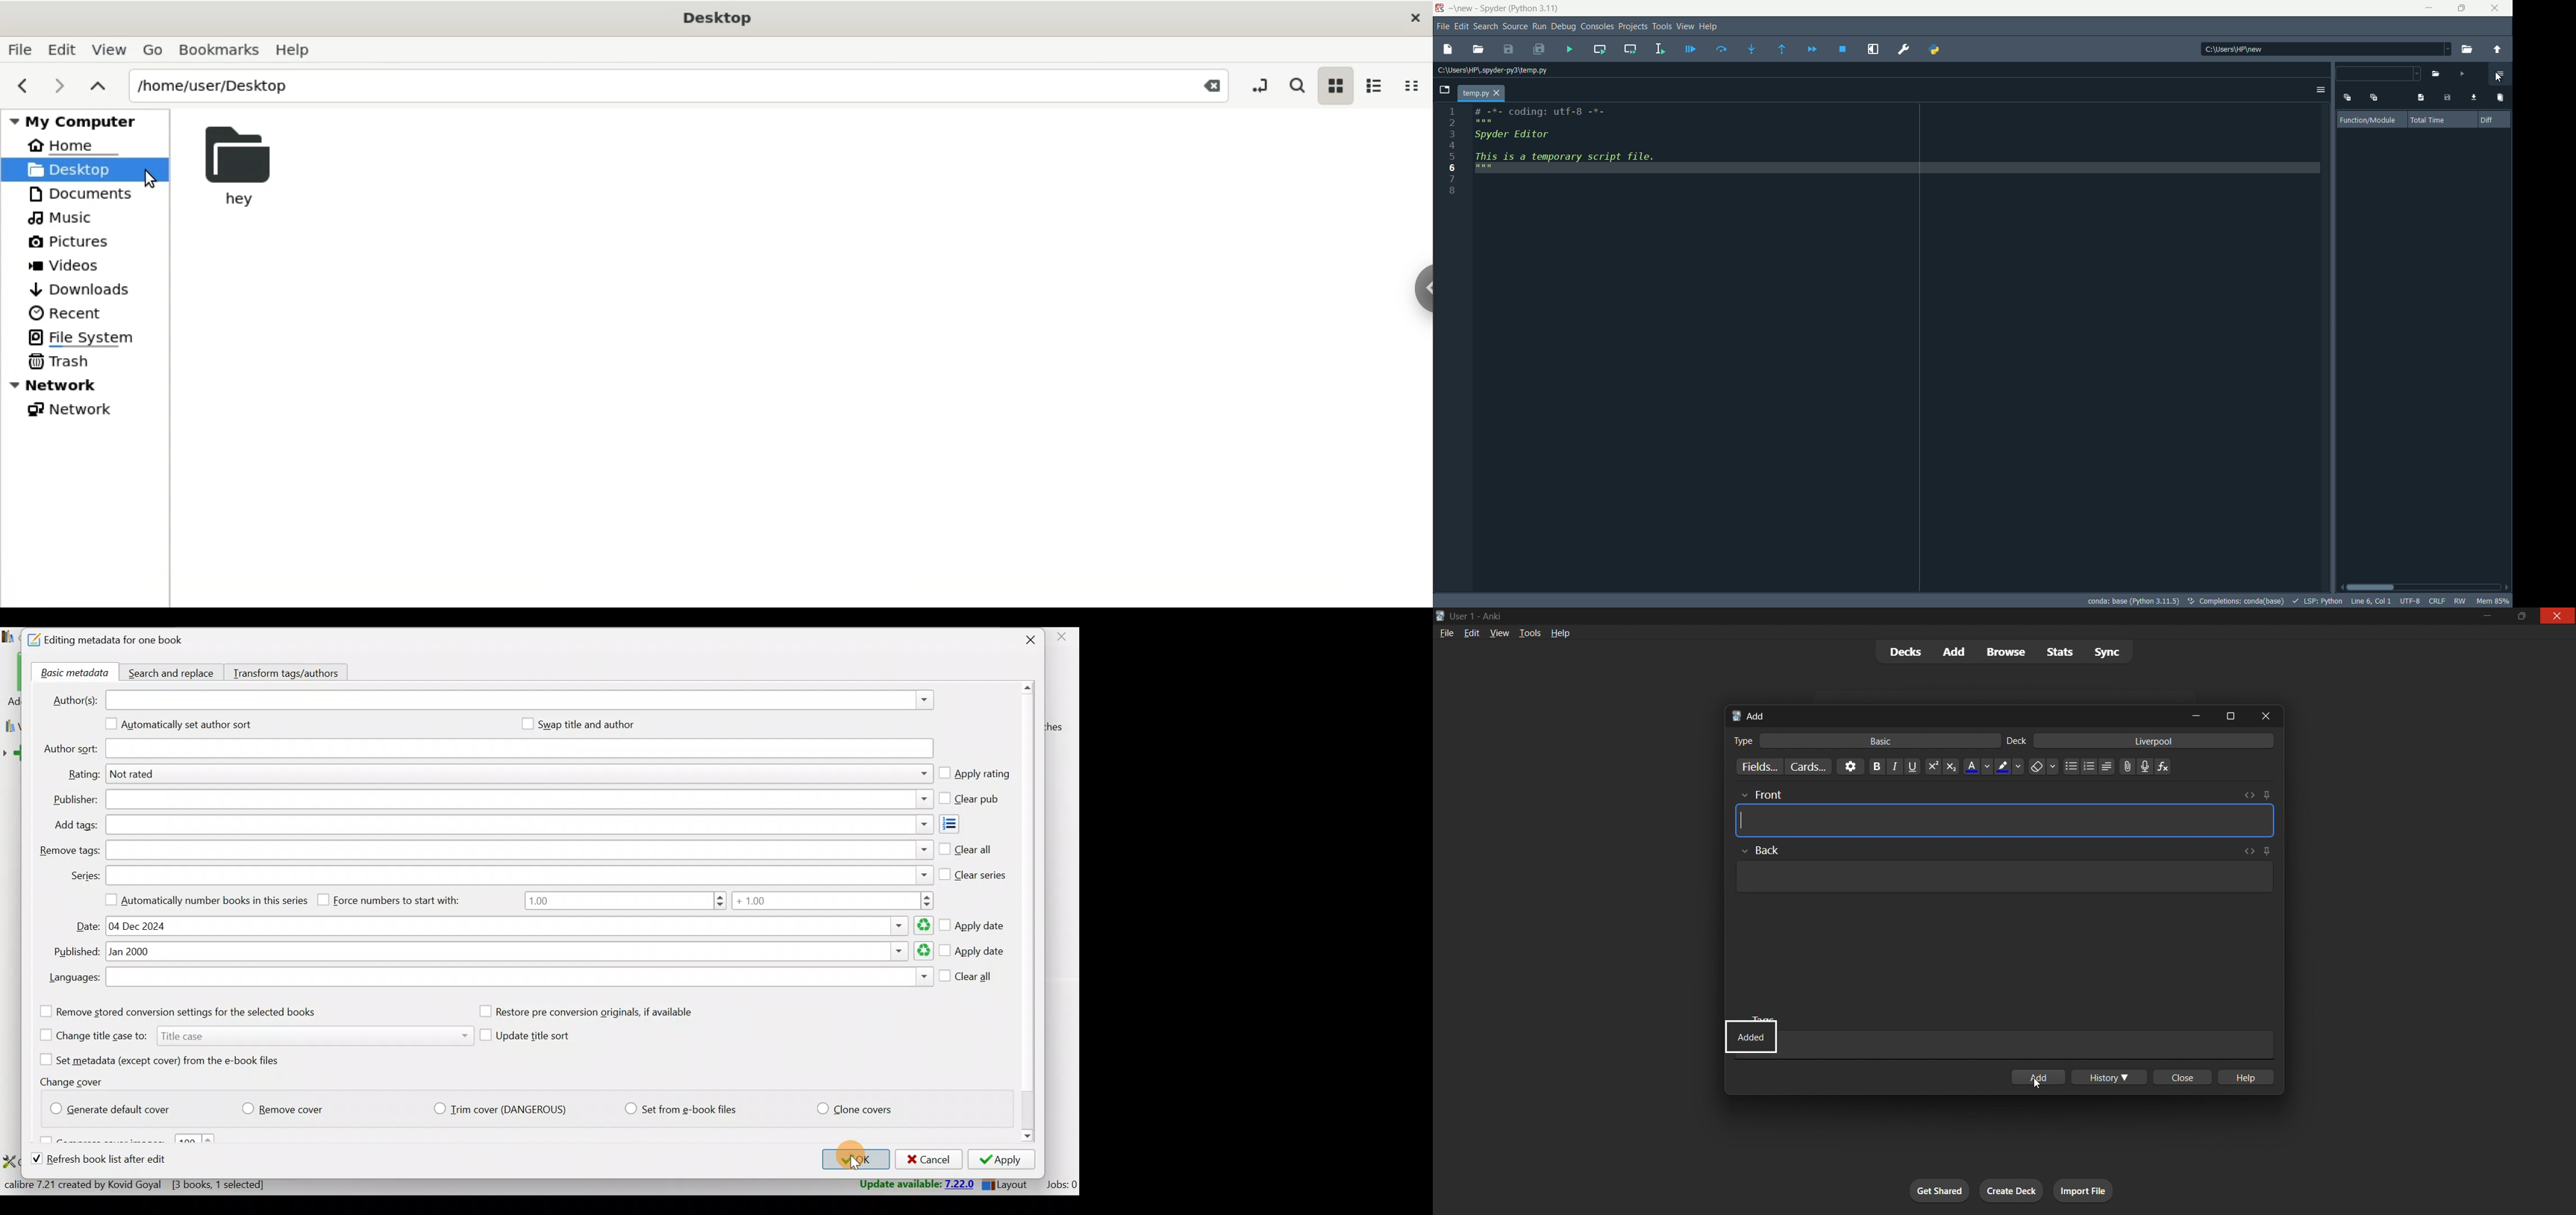  What do you see at coordinates (503, 1110) in the screenshot?
I see `Trim cover (Dangerious)` at bounding box center [503, 1110].